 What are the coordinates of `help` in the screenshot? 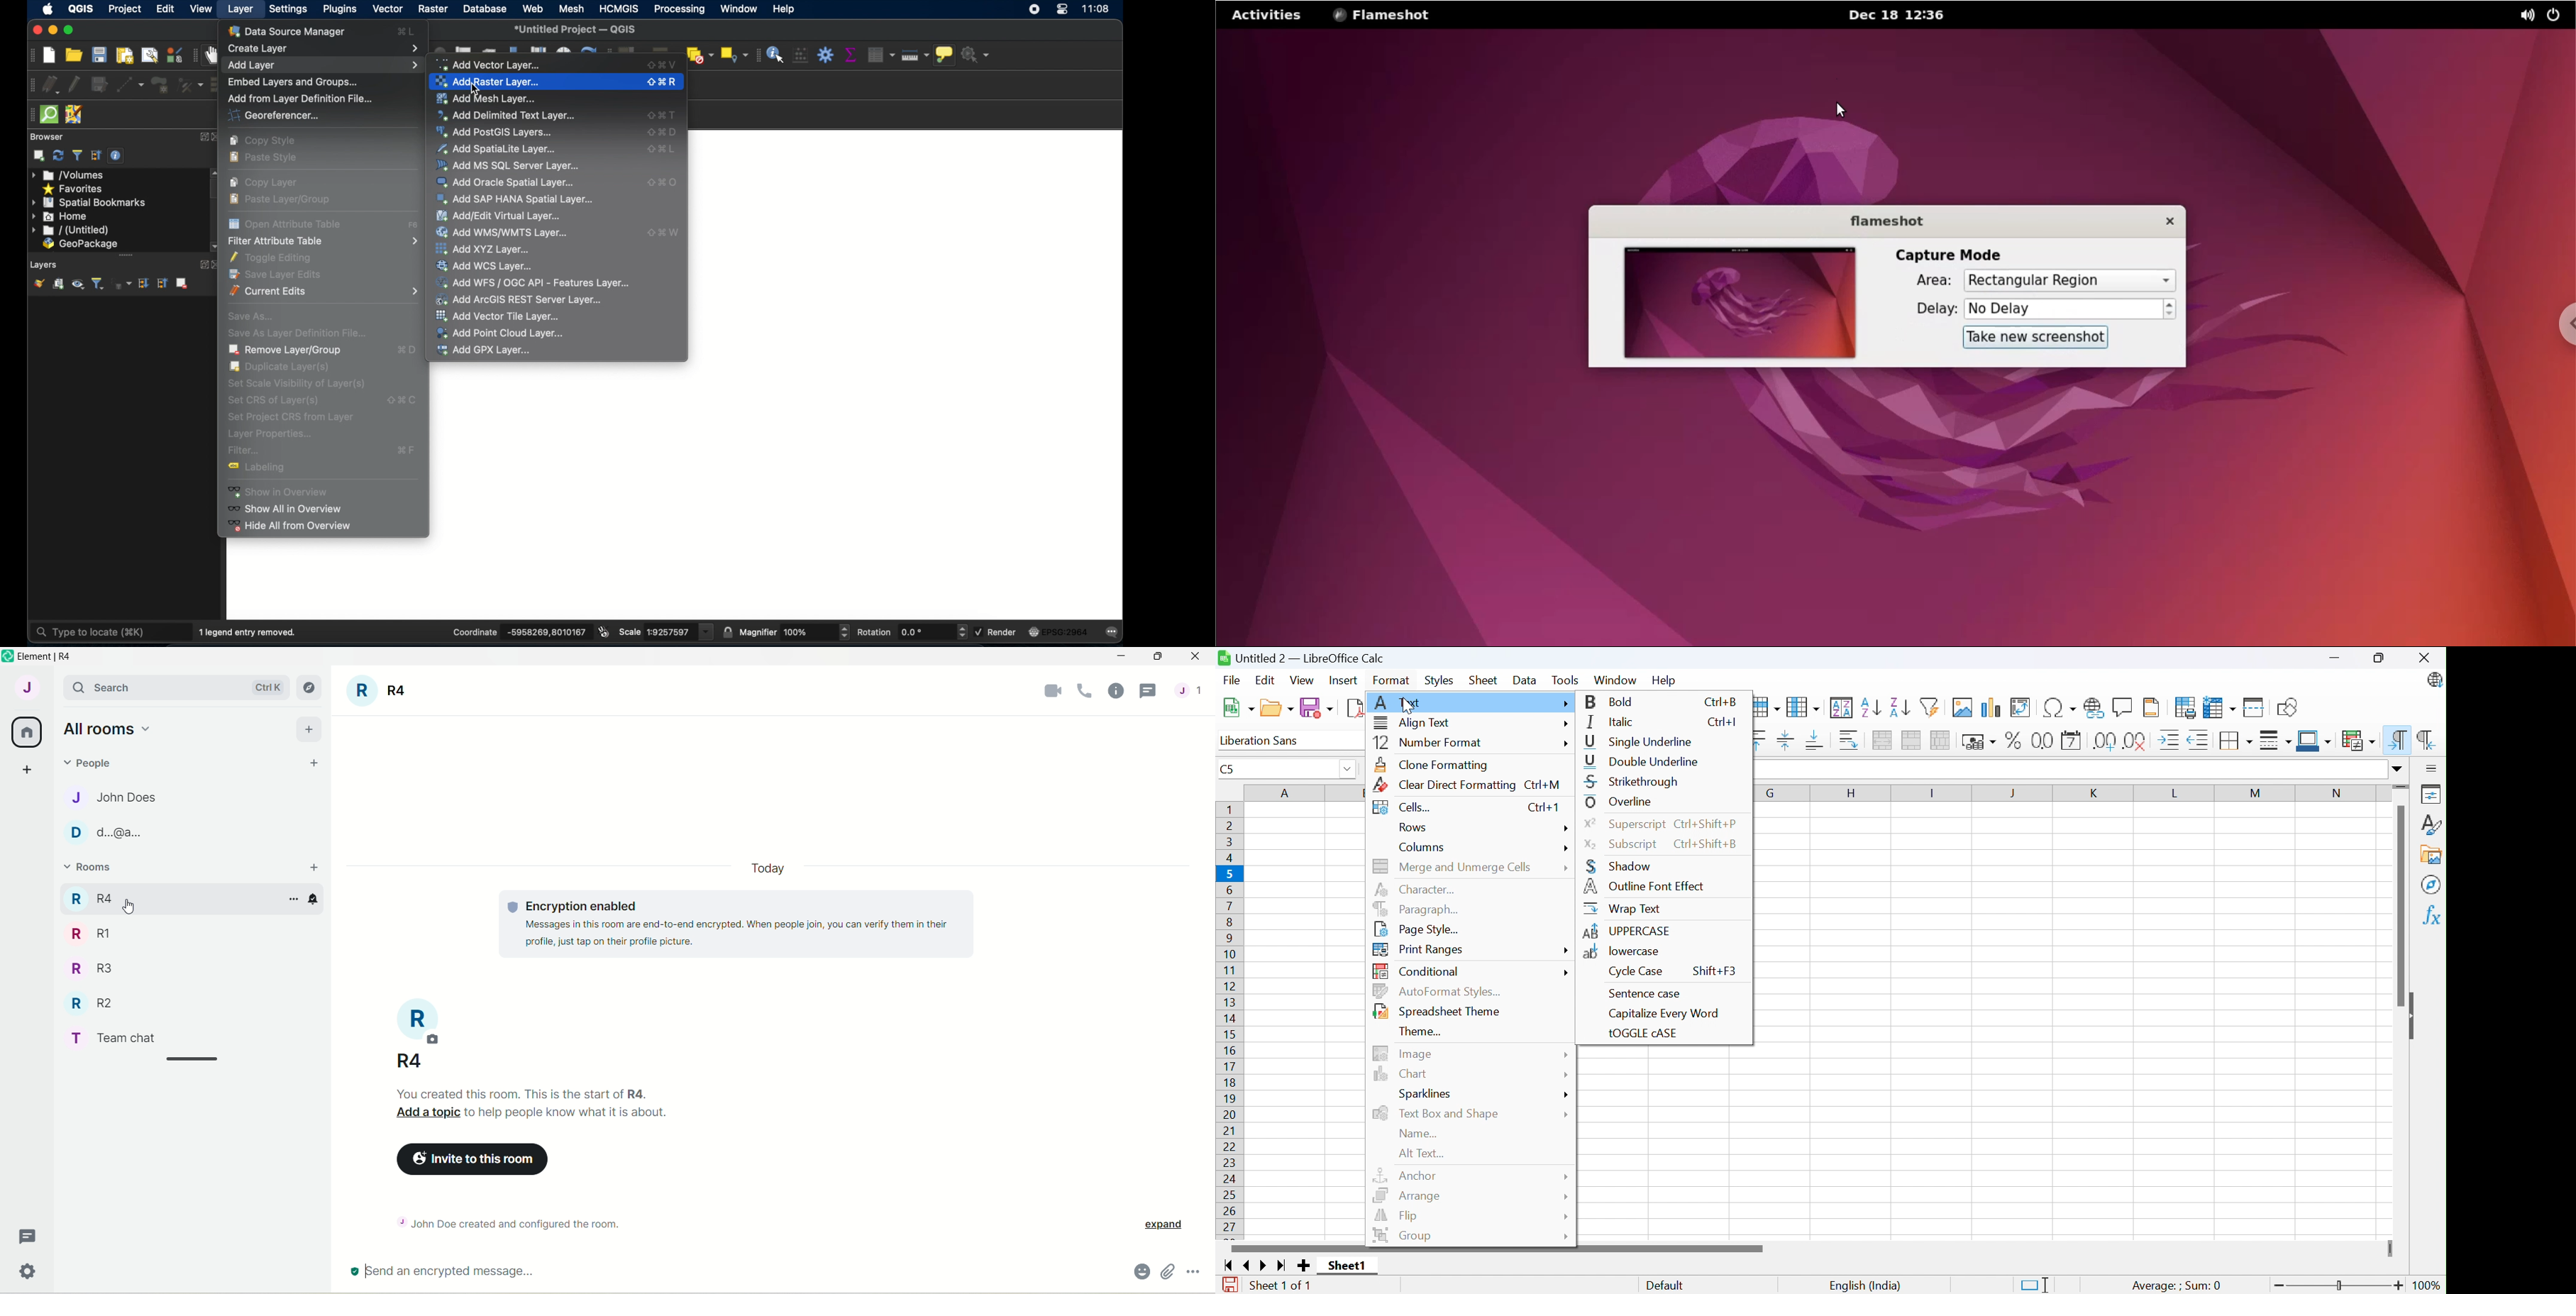 It's located at (1663, 681).